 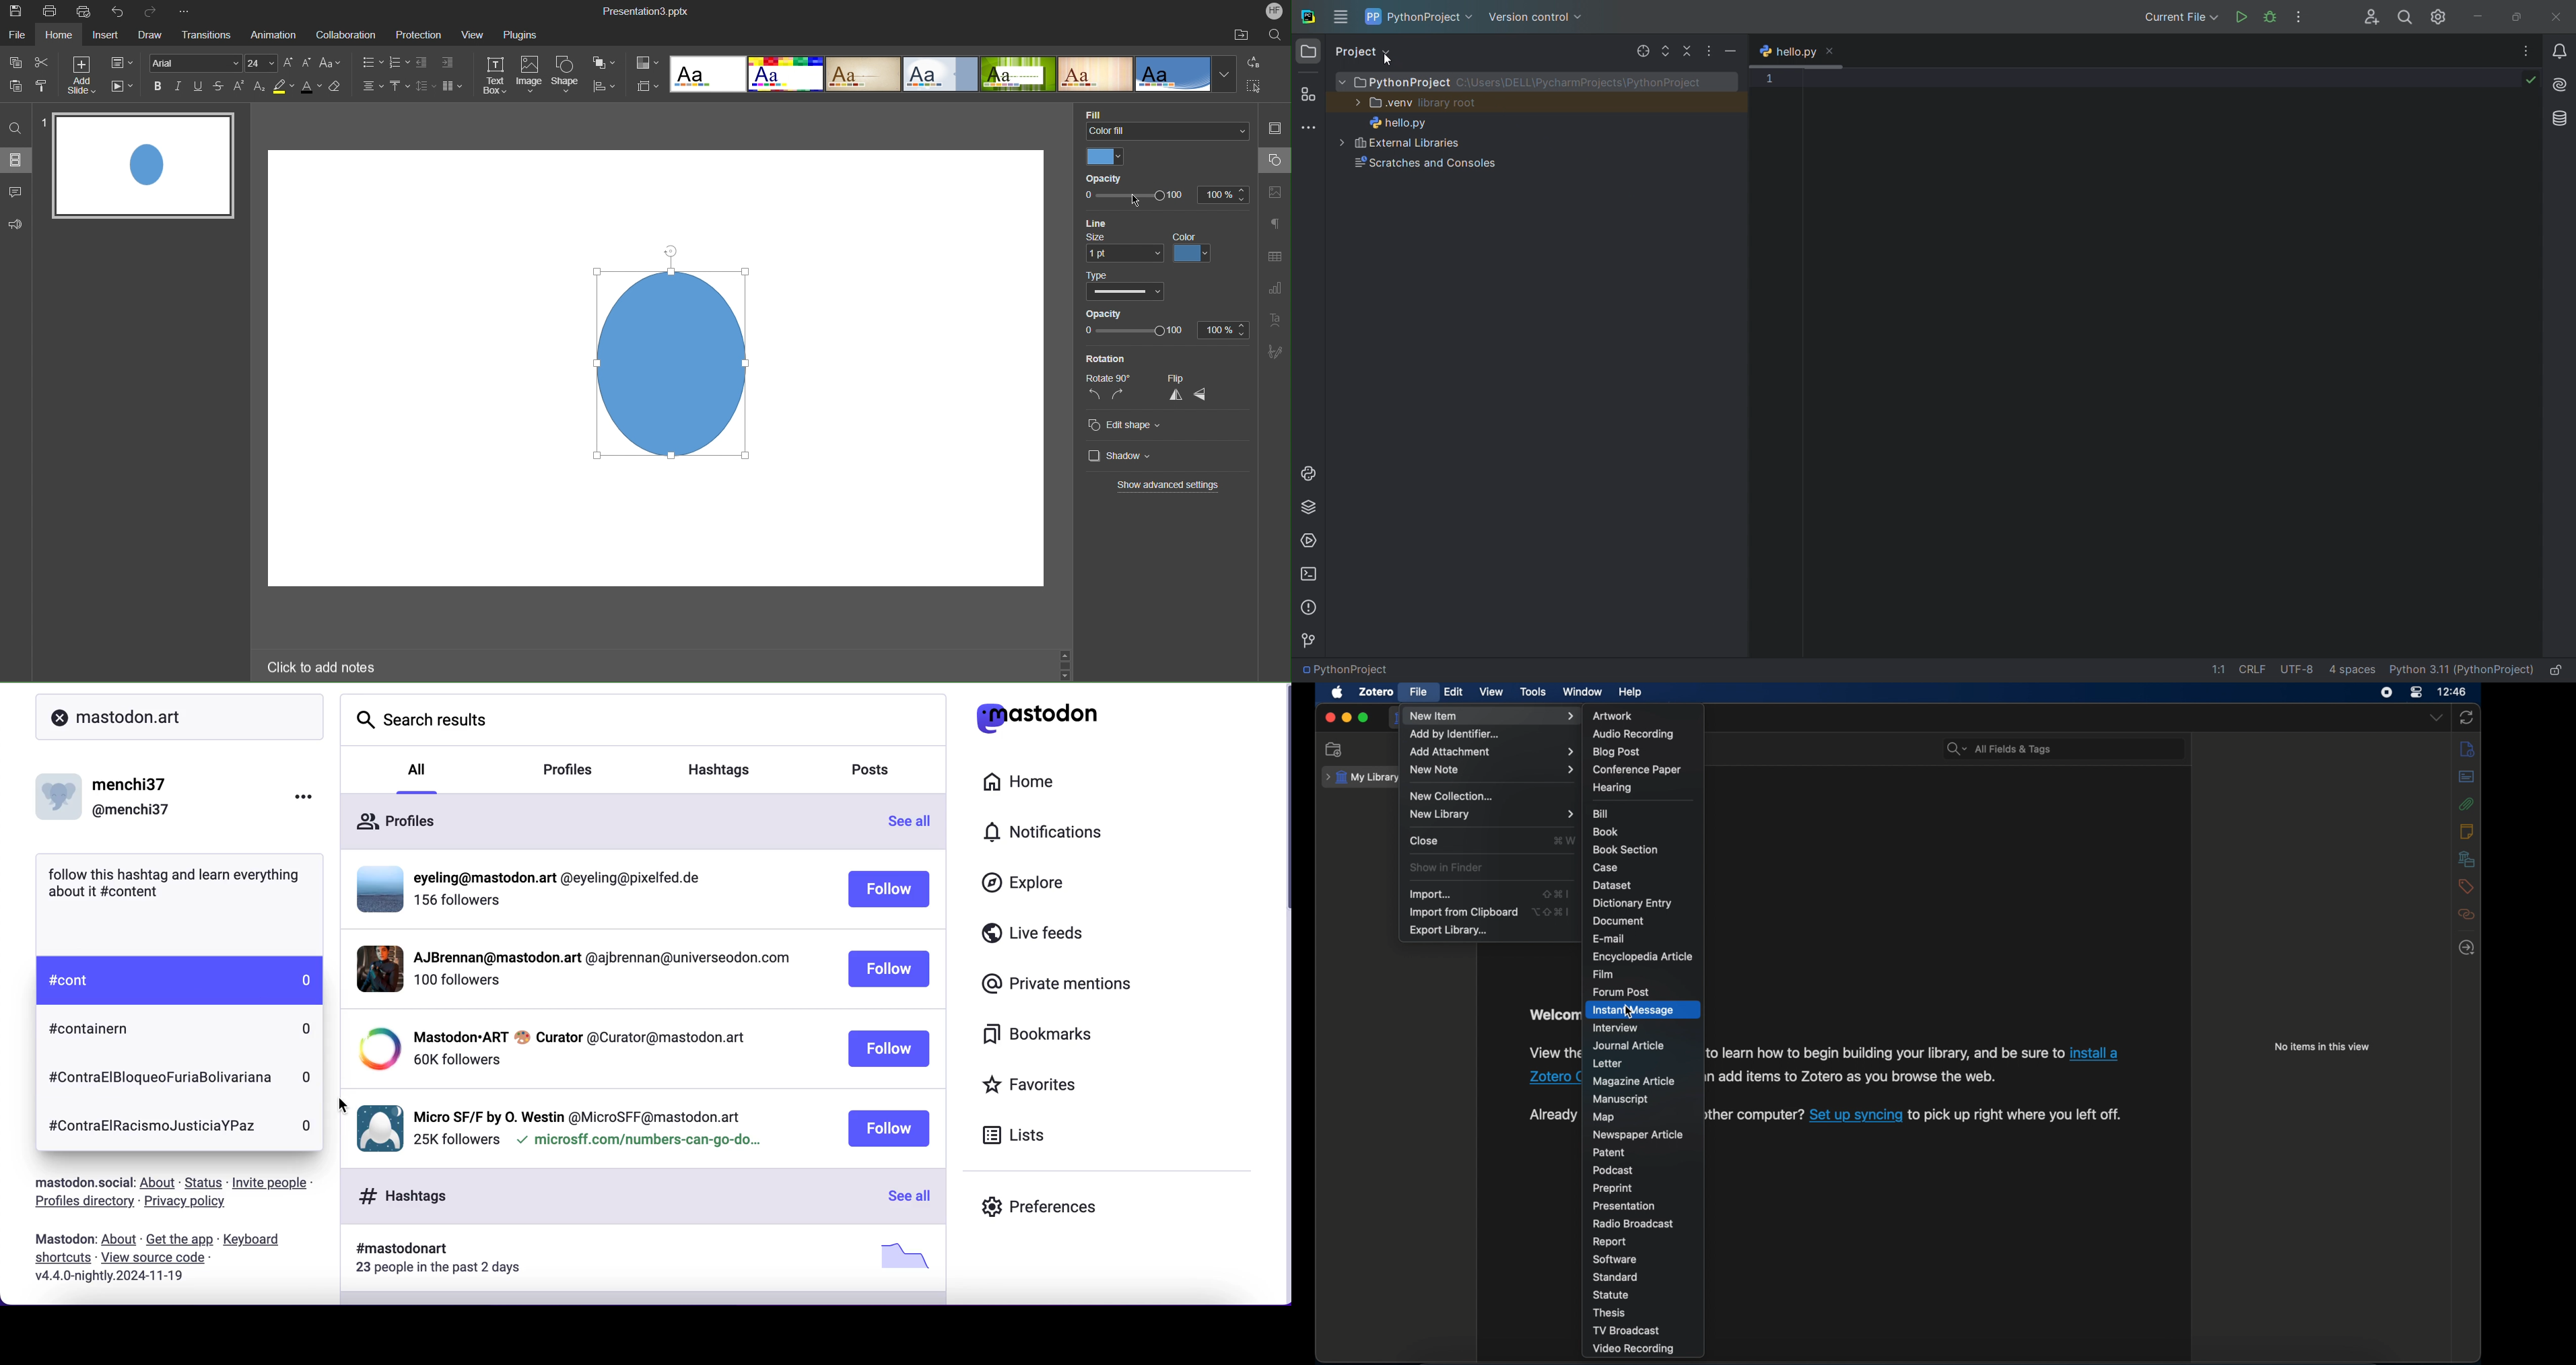 What do you see at coordinates (600, 961) in the screenshot?
I see `profile` at bounding box center [600, 961].